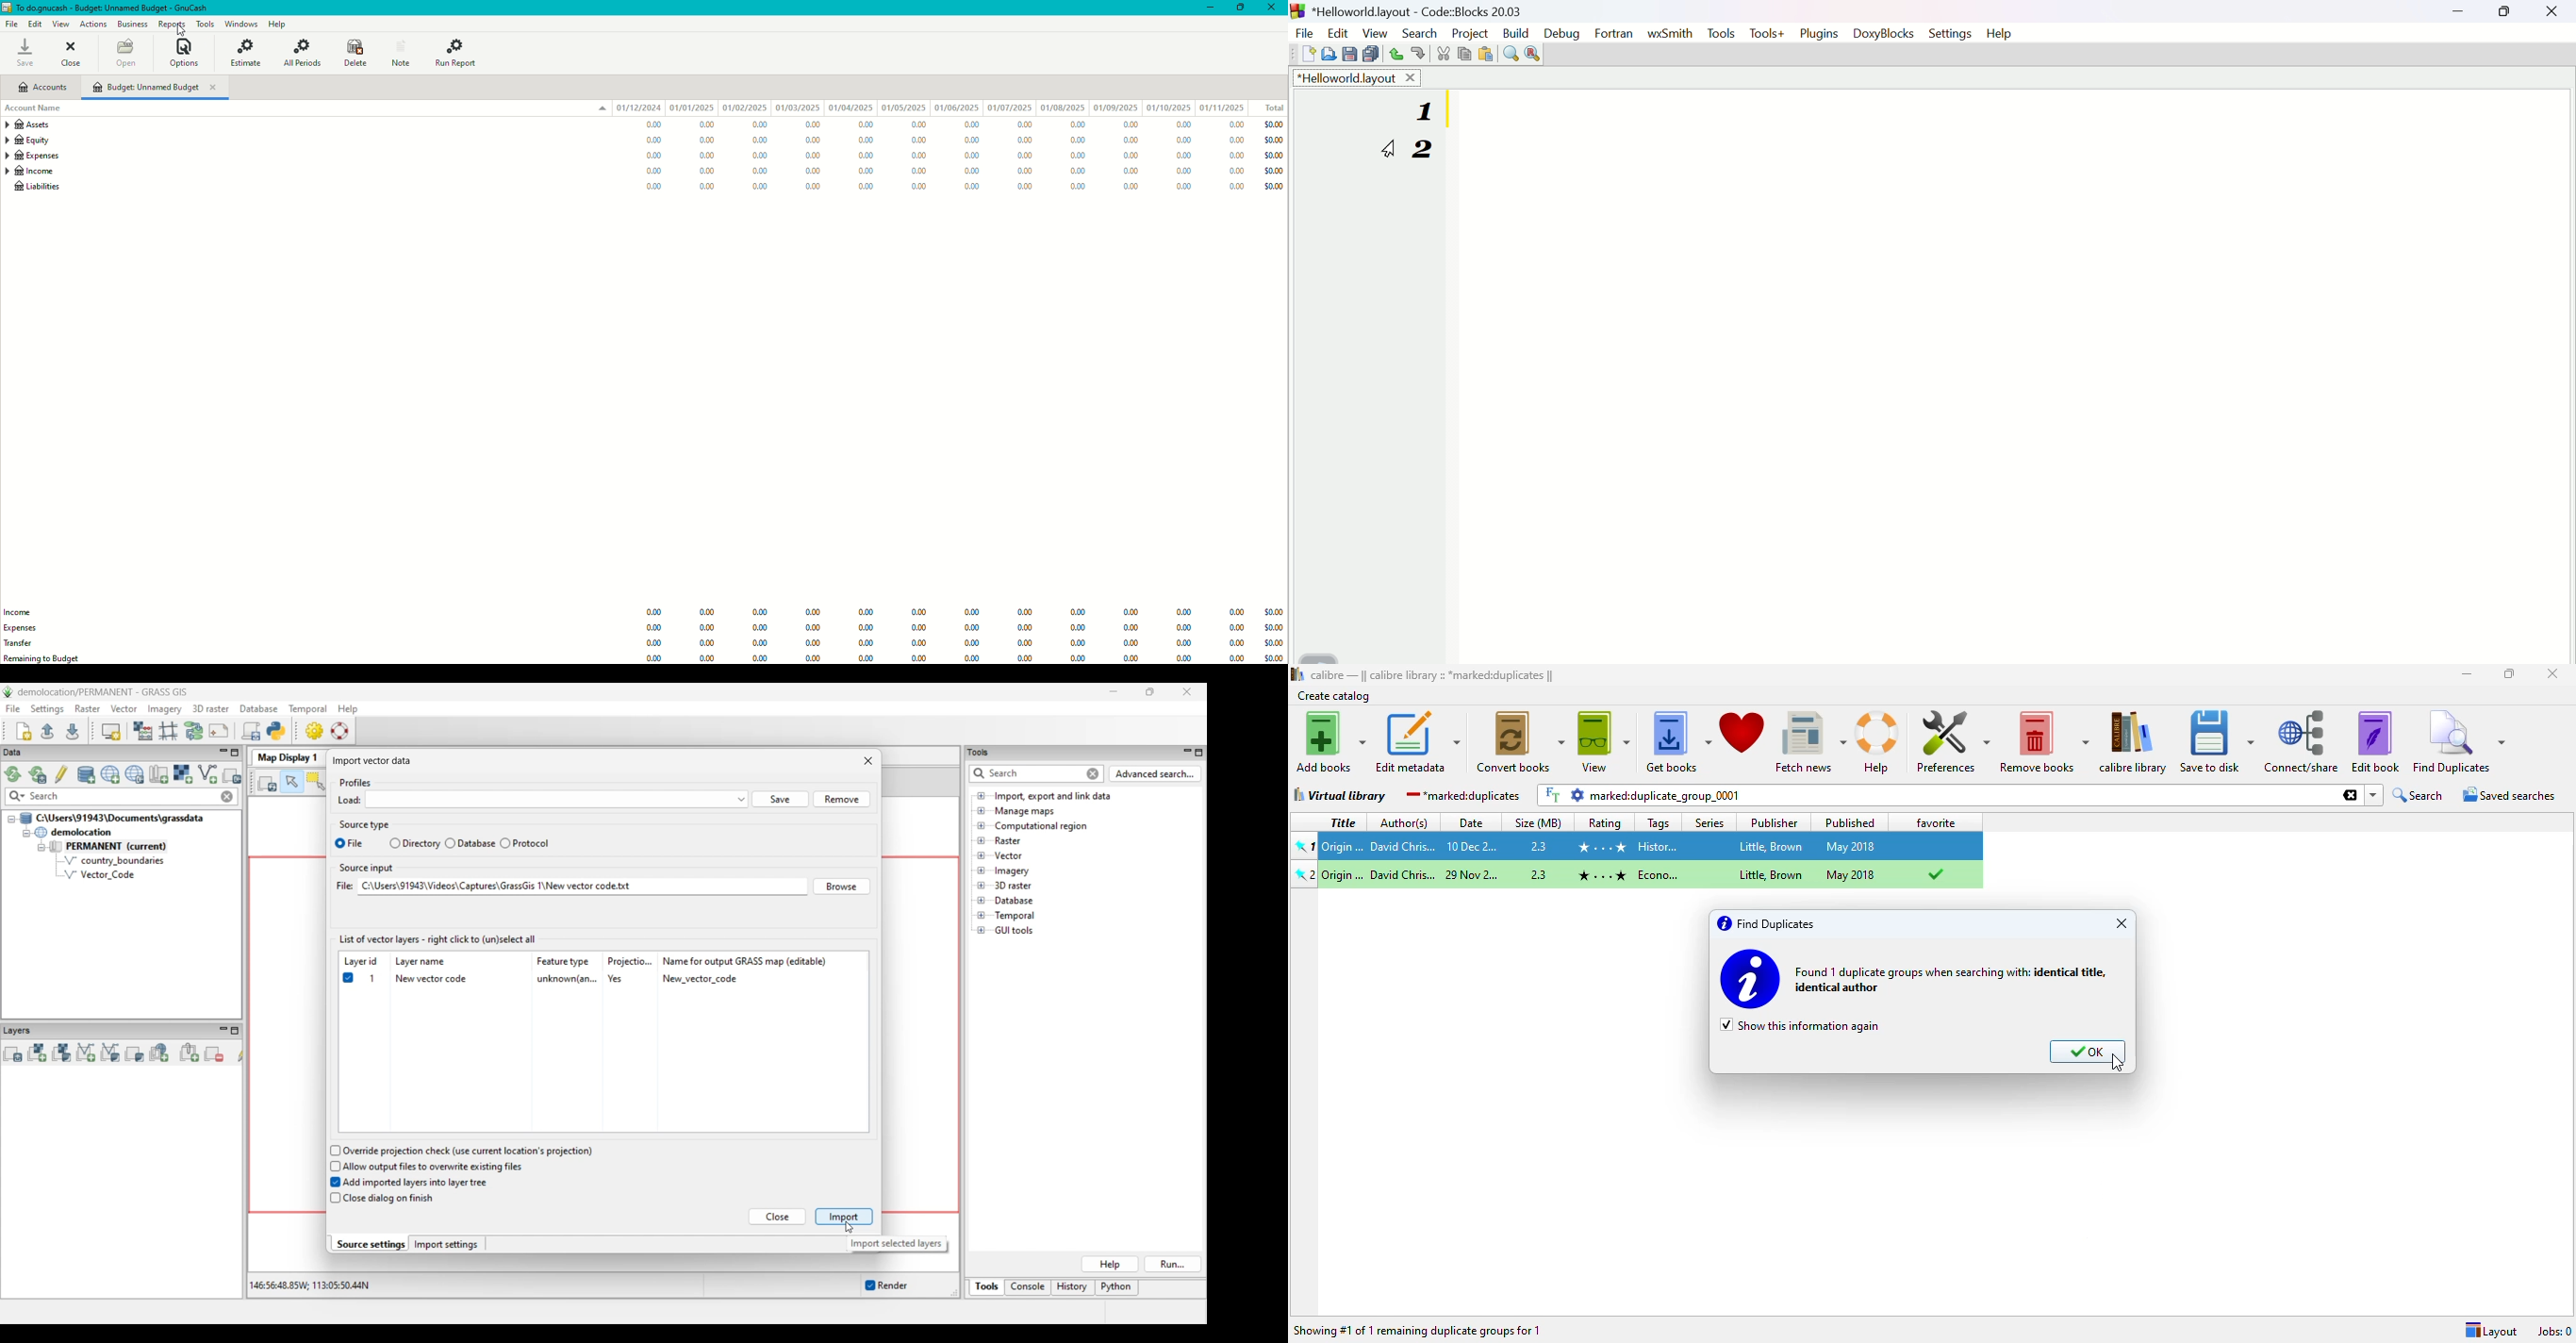 The height and width of the screenshot is (1344, 2576). I want to click on Fortran, so click(1616, 35).